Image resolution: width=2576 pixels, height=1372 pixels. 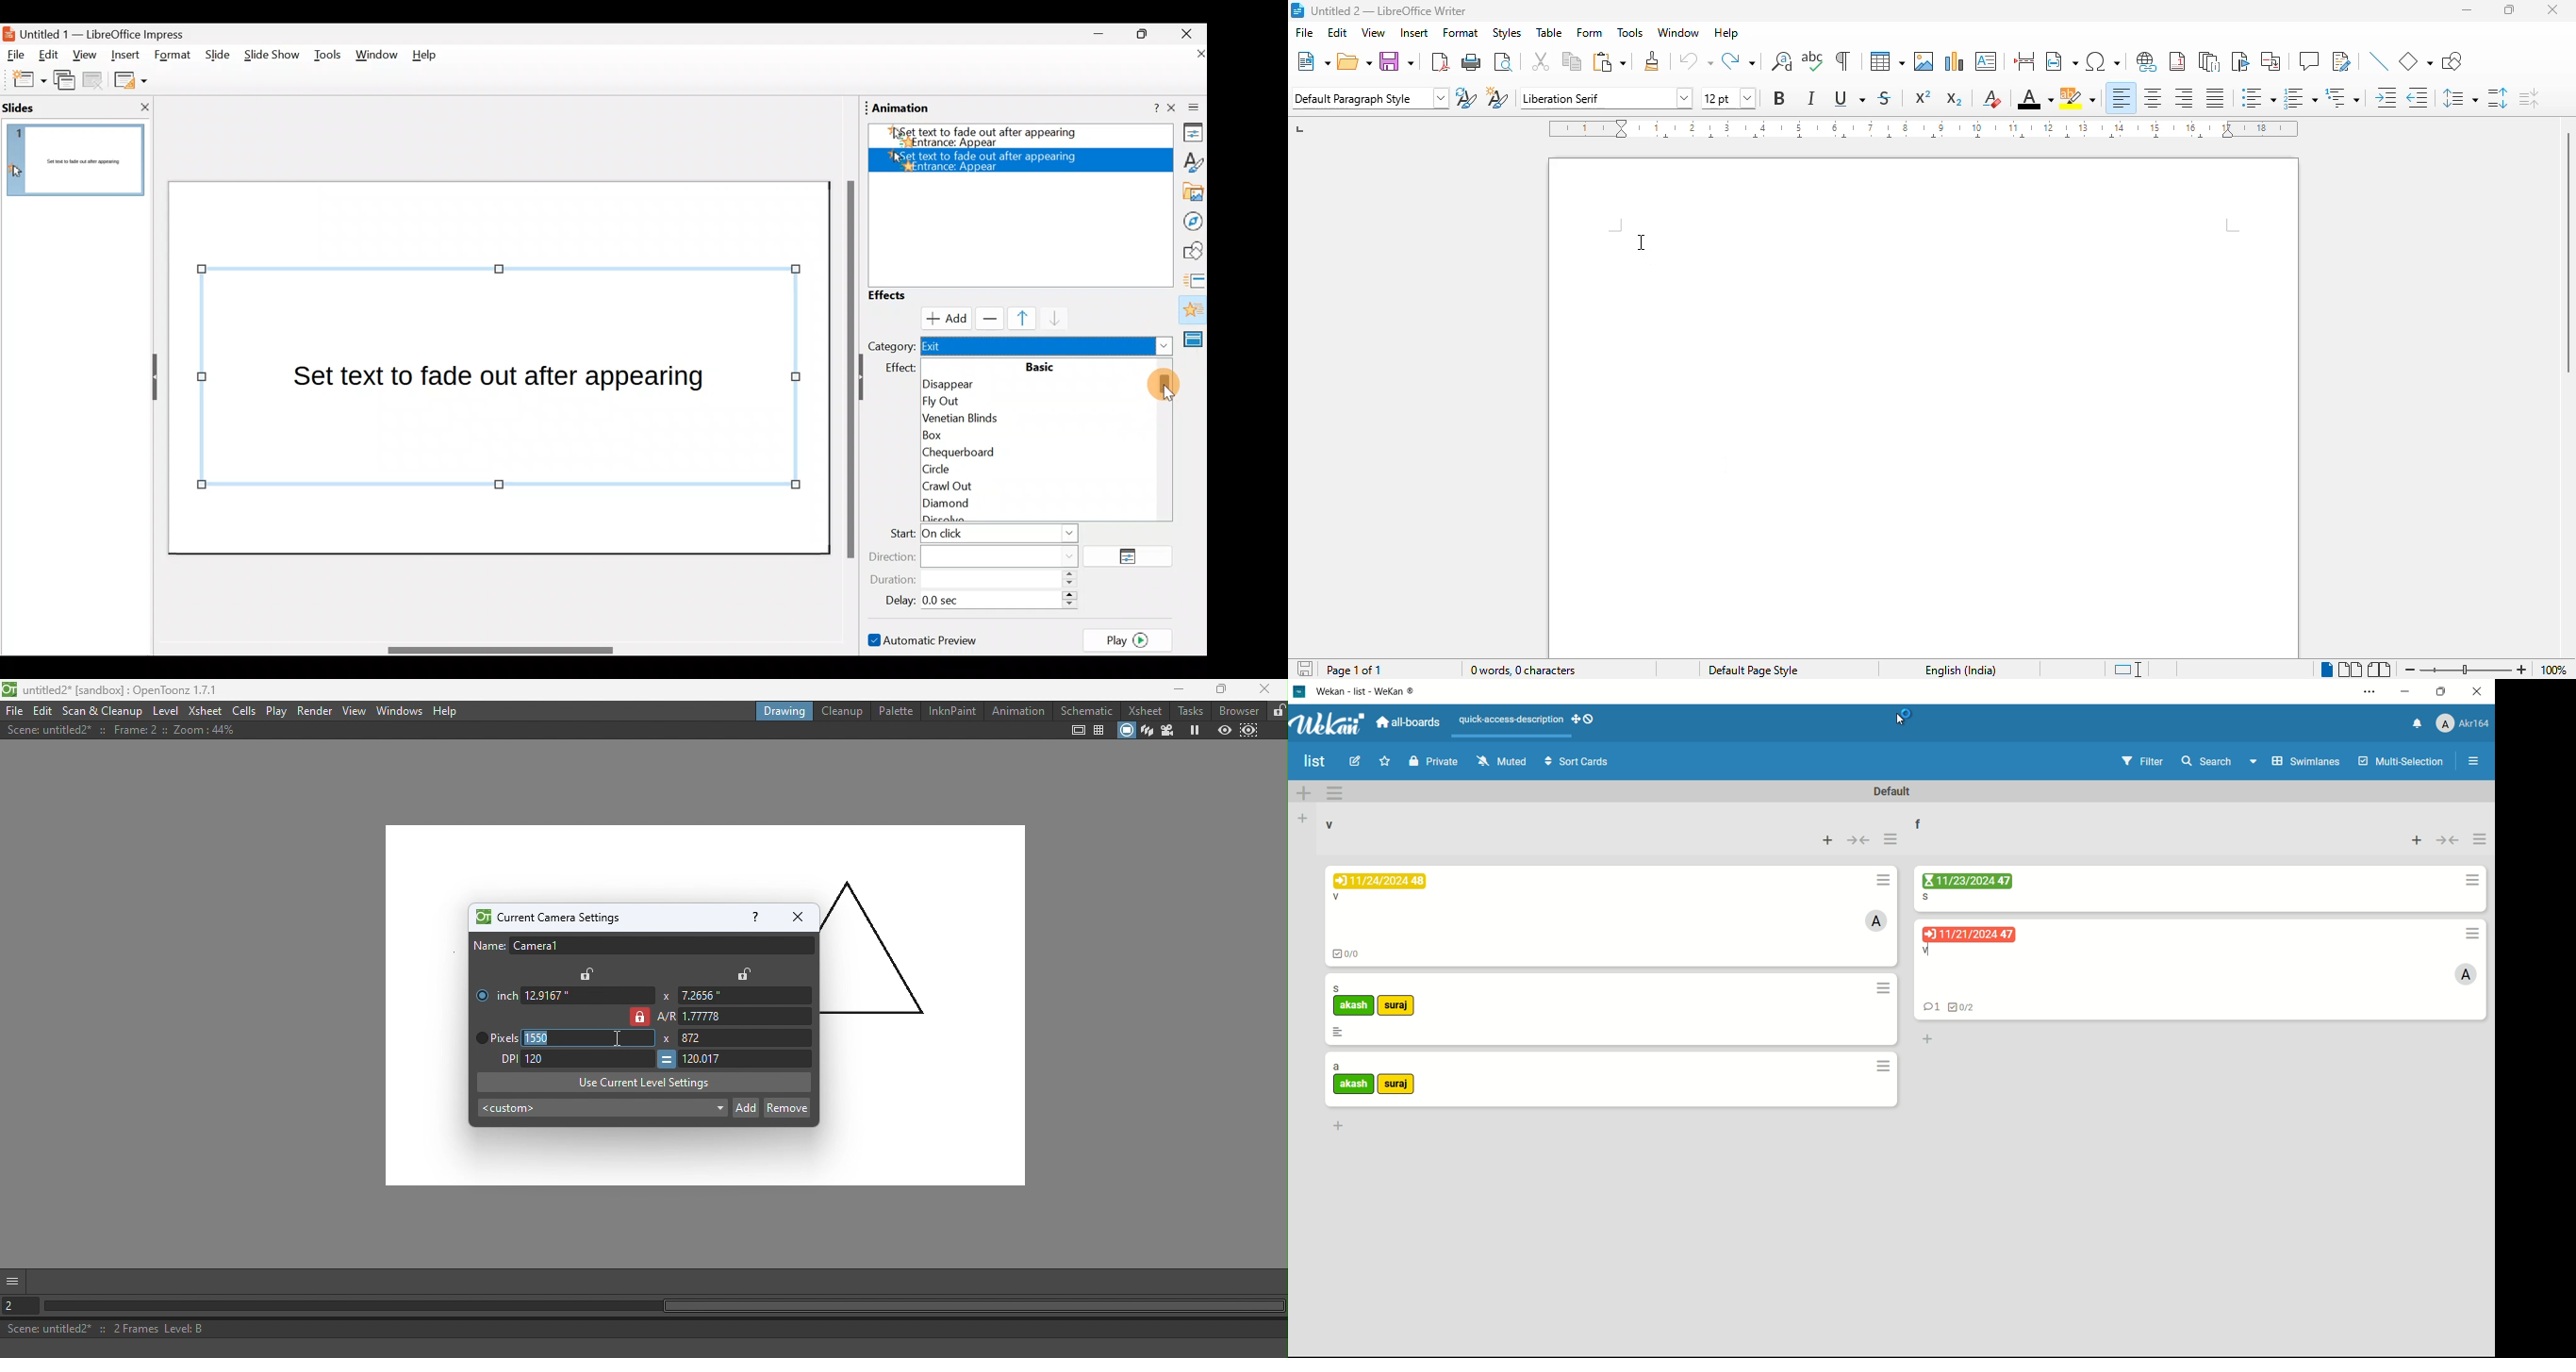 What do you see at coordinates (1338, 1125) in the screenshot?
I see `add card bottom` at bounding box center [1338, 1125].